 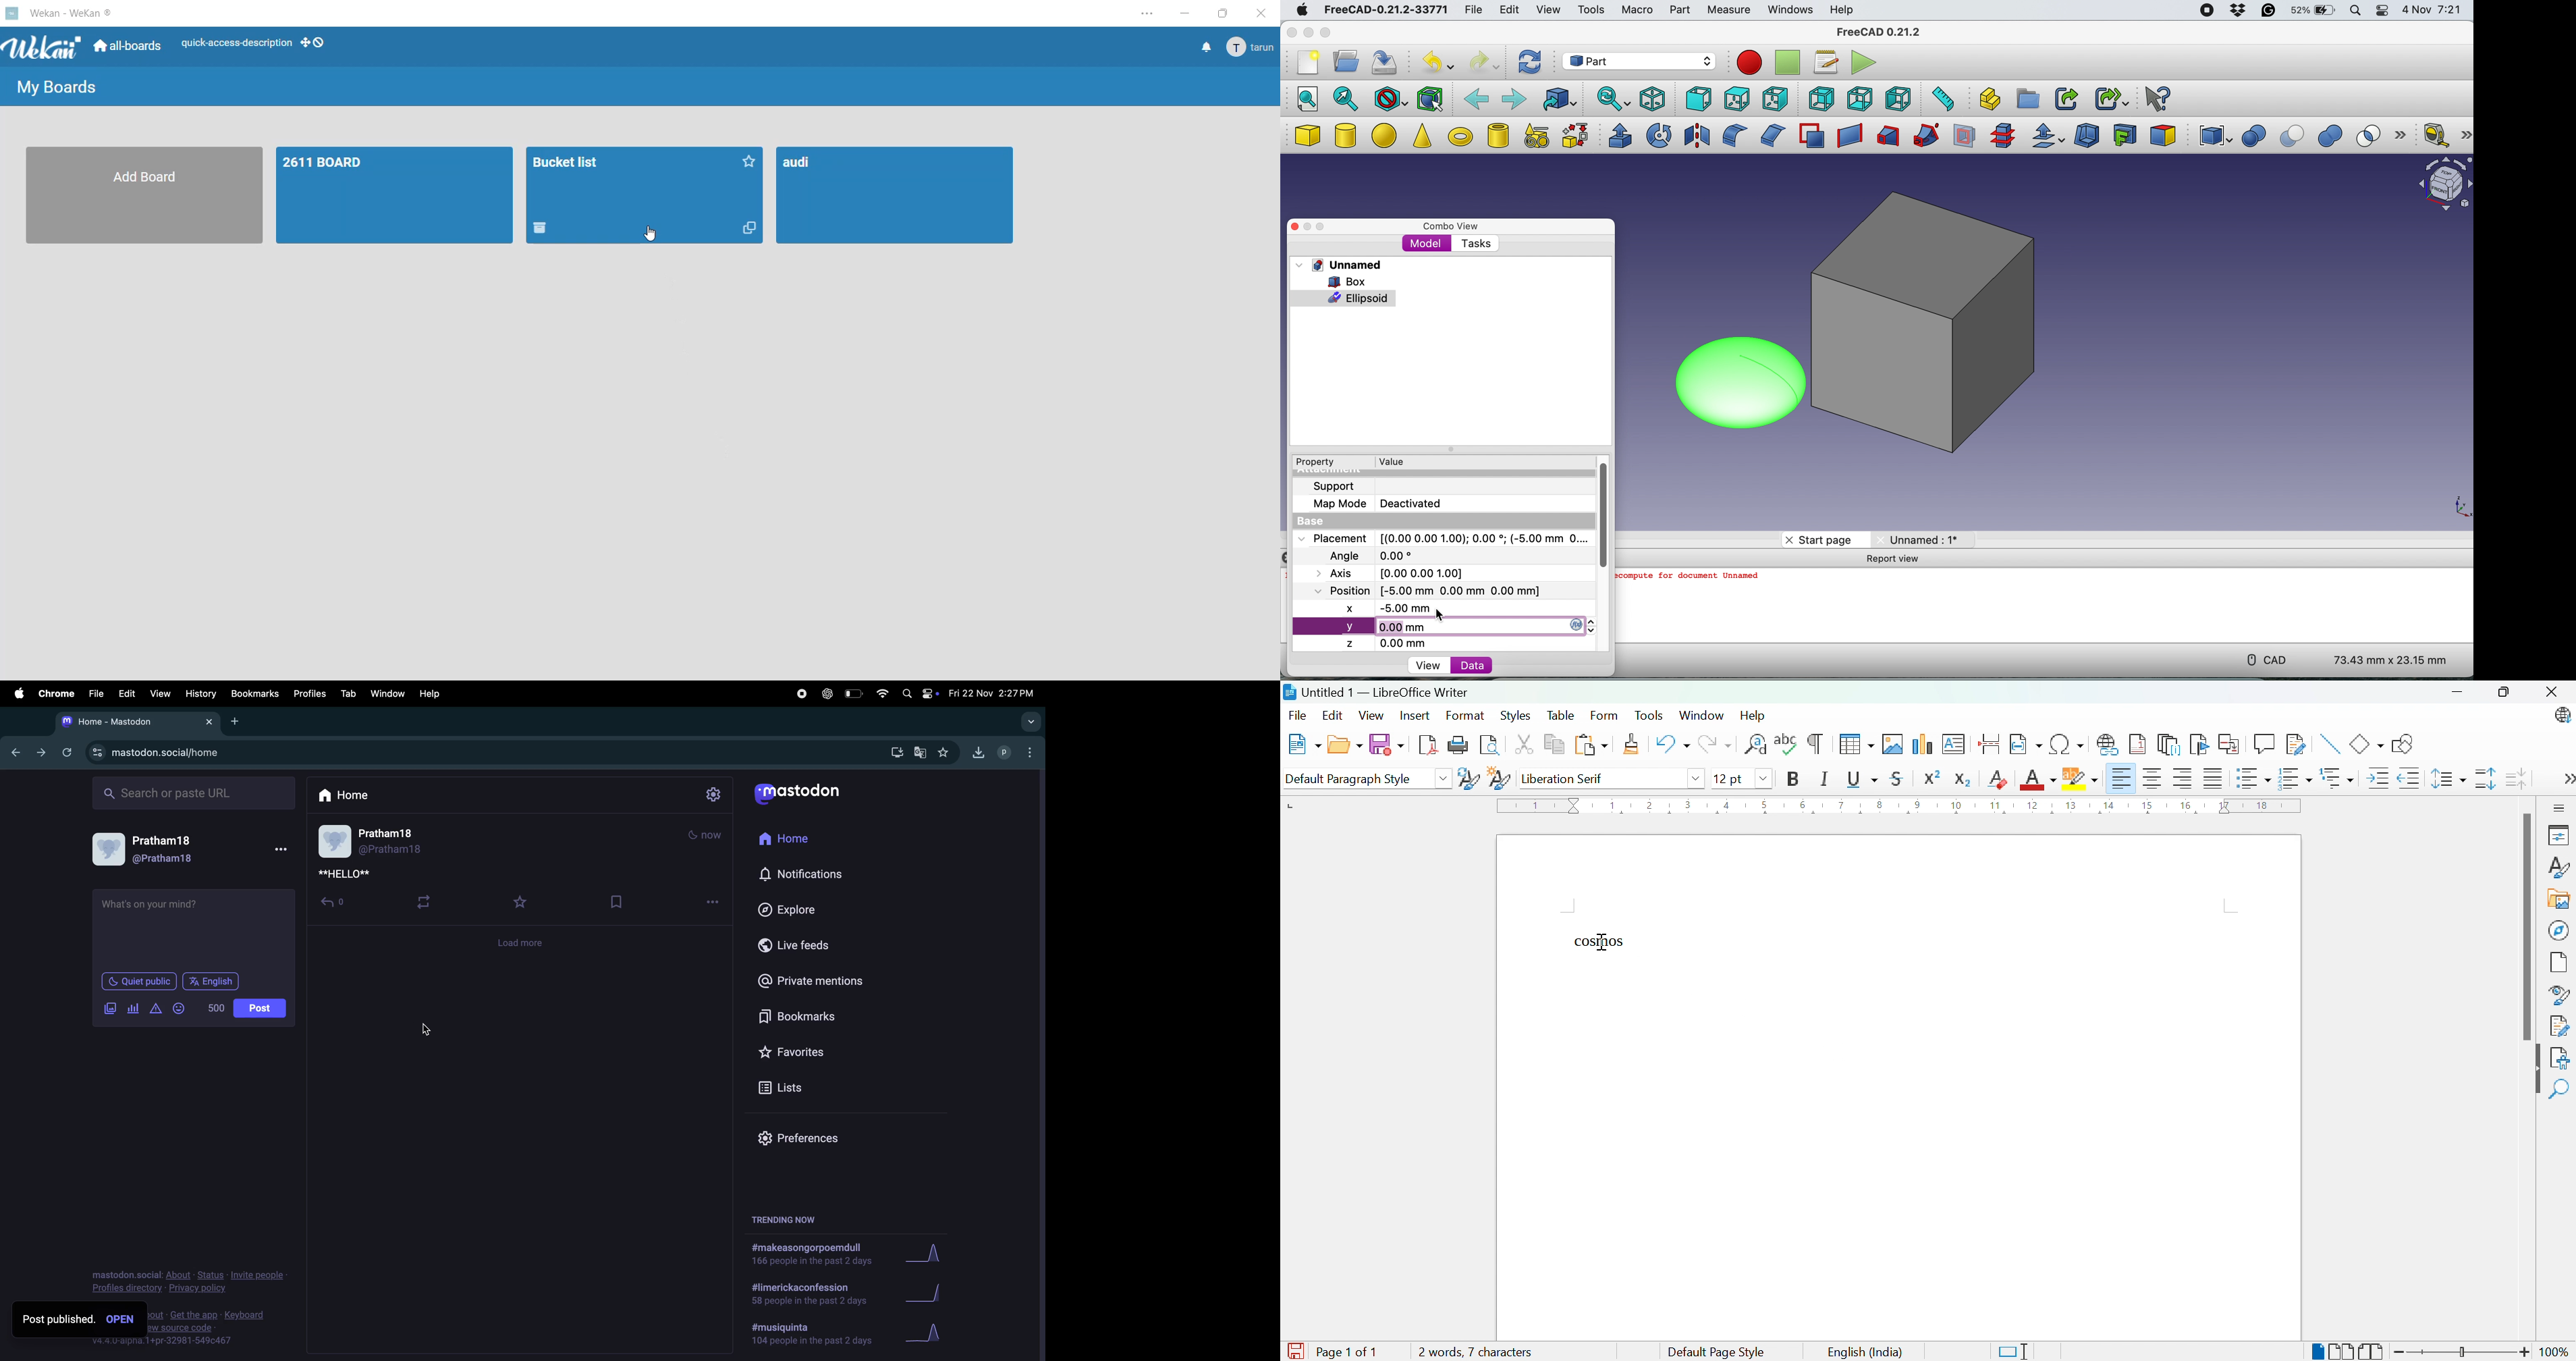 What do you see at coordinates (1436, 62) in the screenshot?
I see `undo` at bounding box center [1436, 62].